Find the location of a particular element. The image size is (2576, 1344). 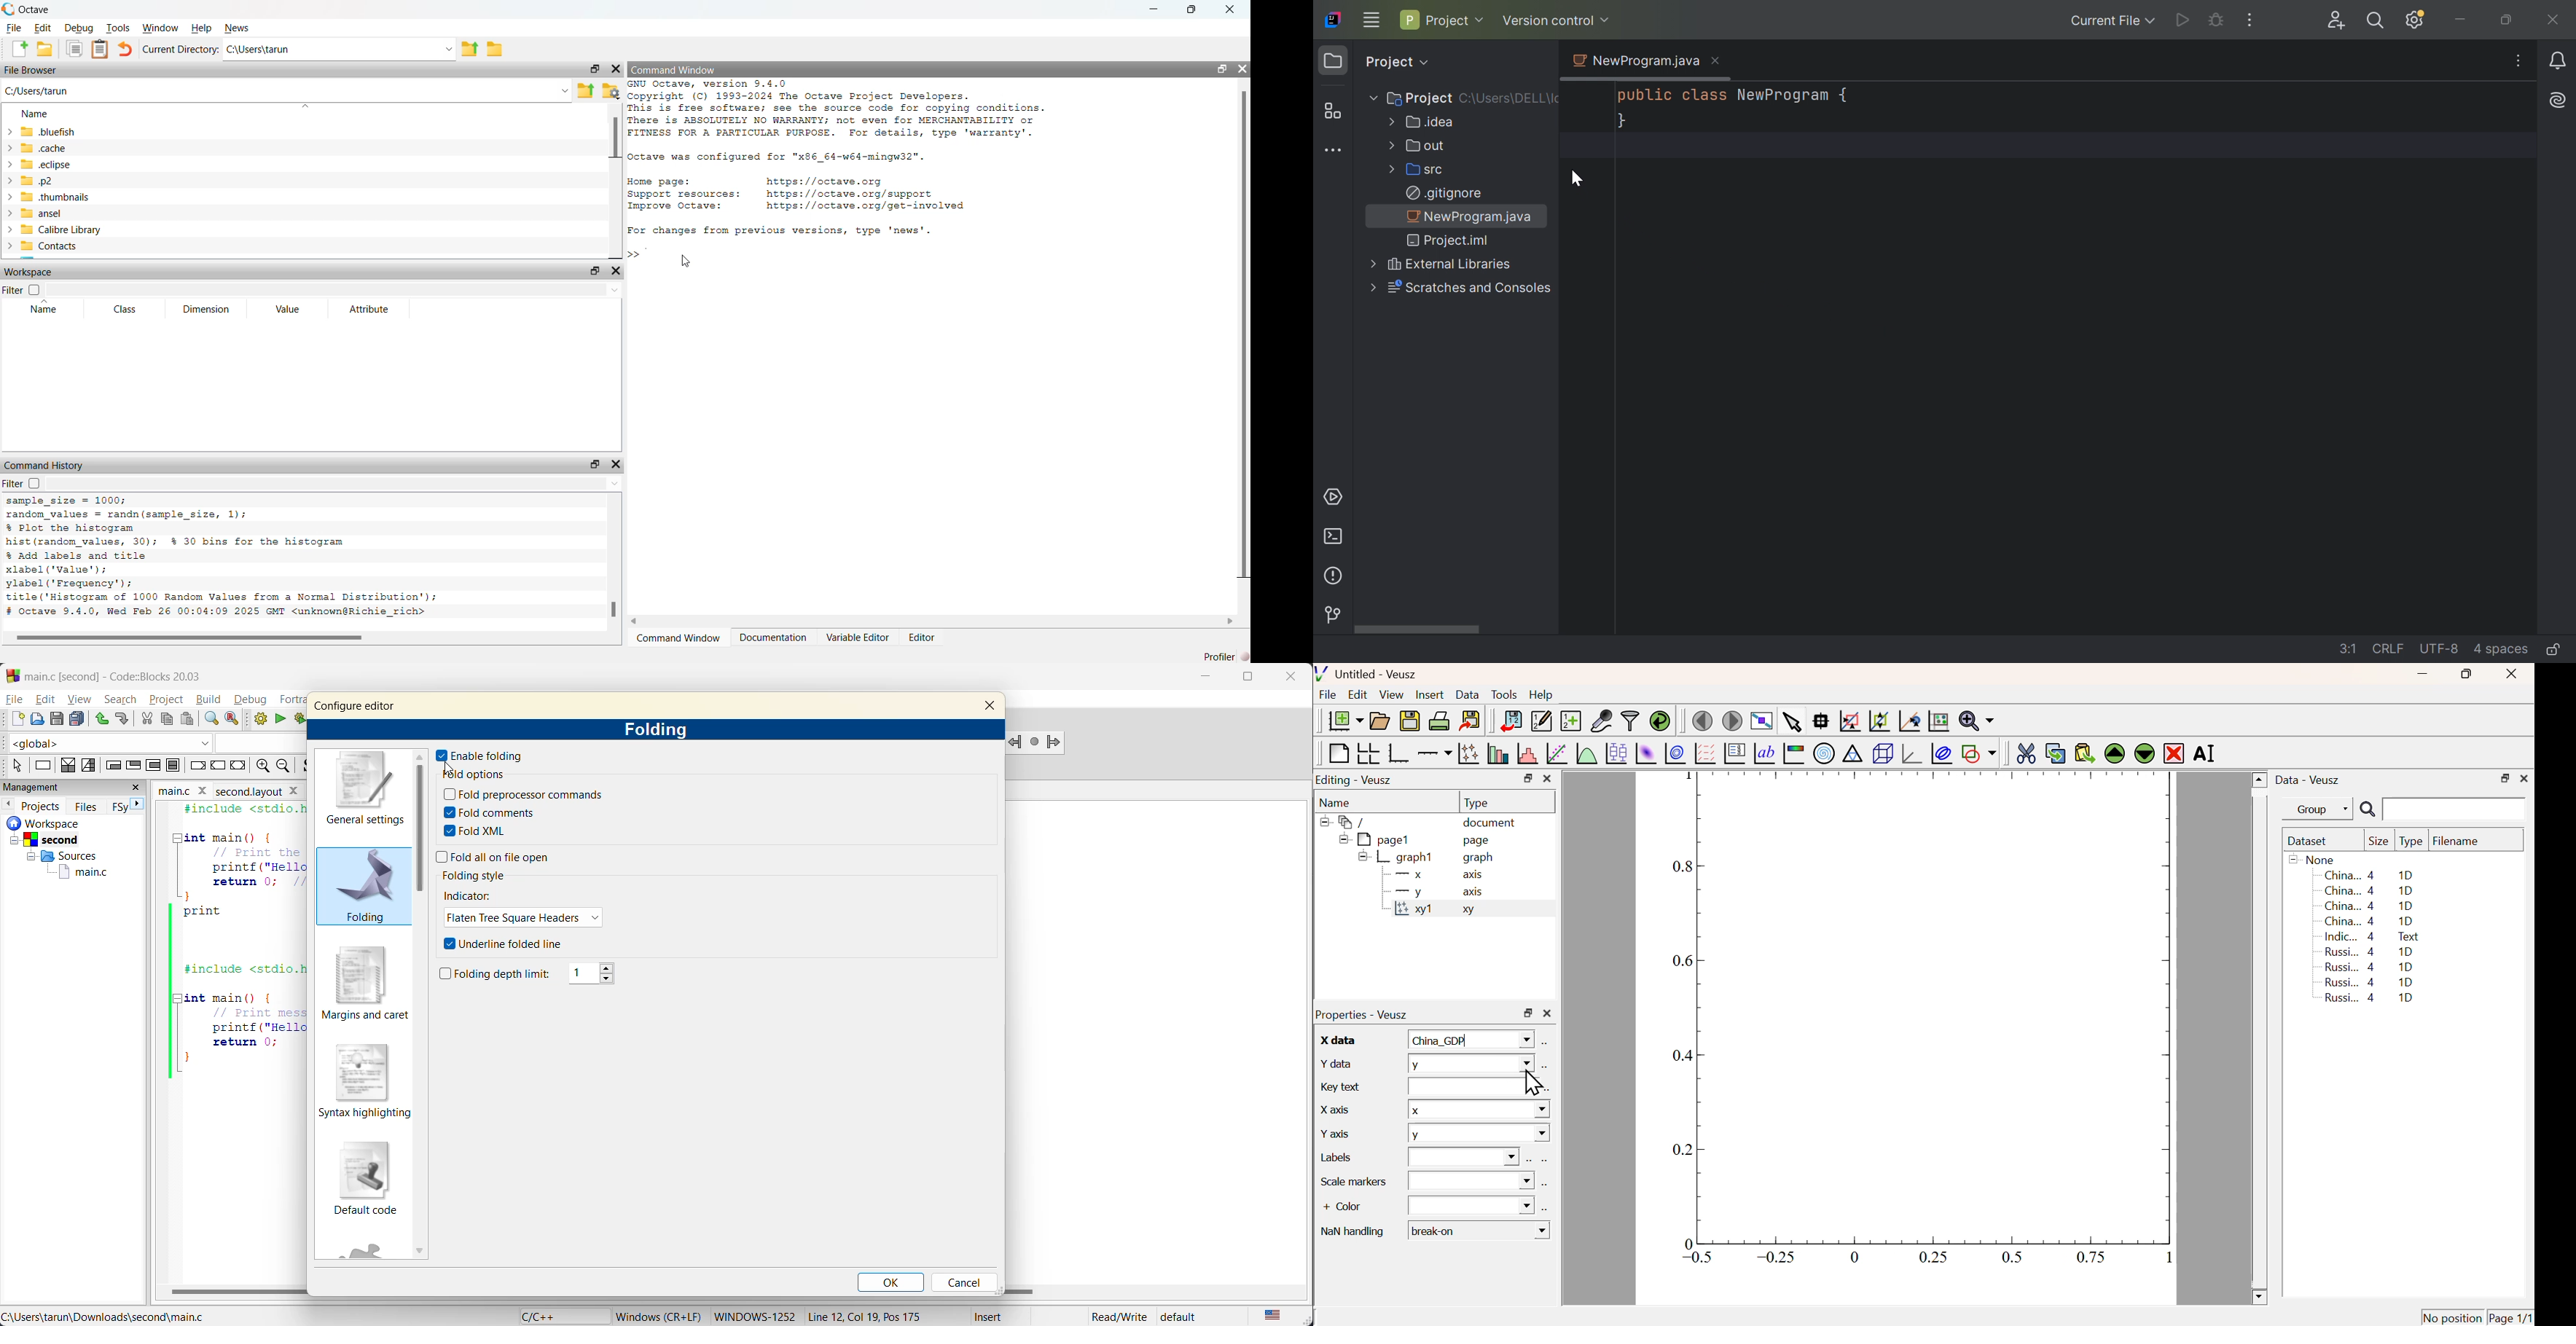

Notifications is located at coordinates (2558, 62).